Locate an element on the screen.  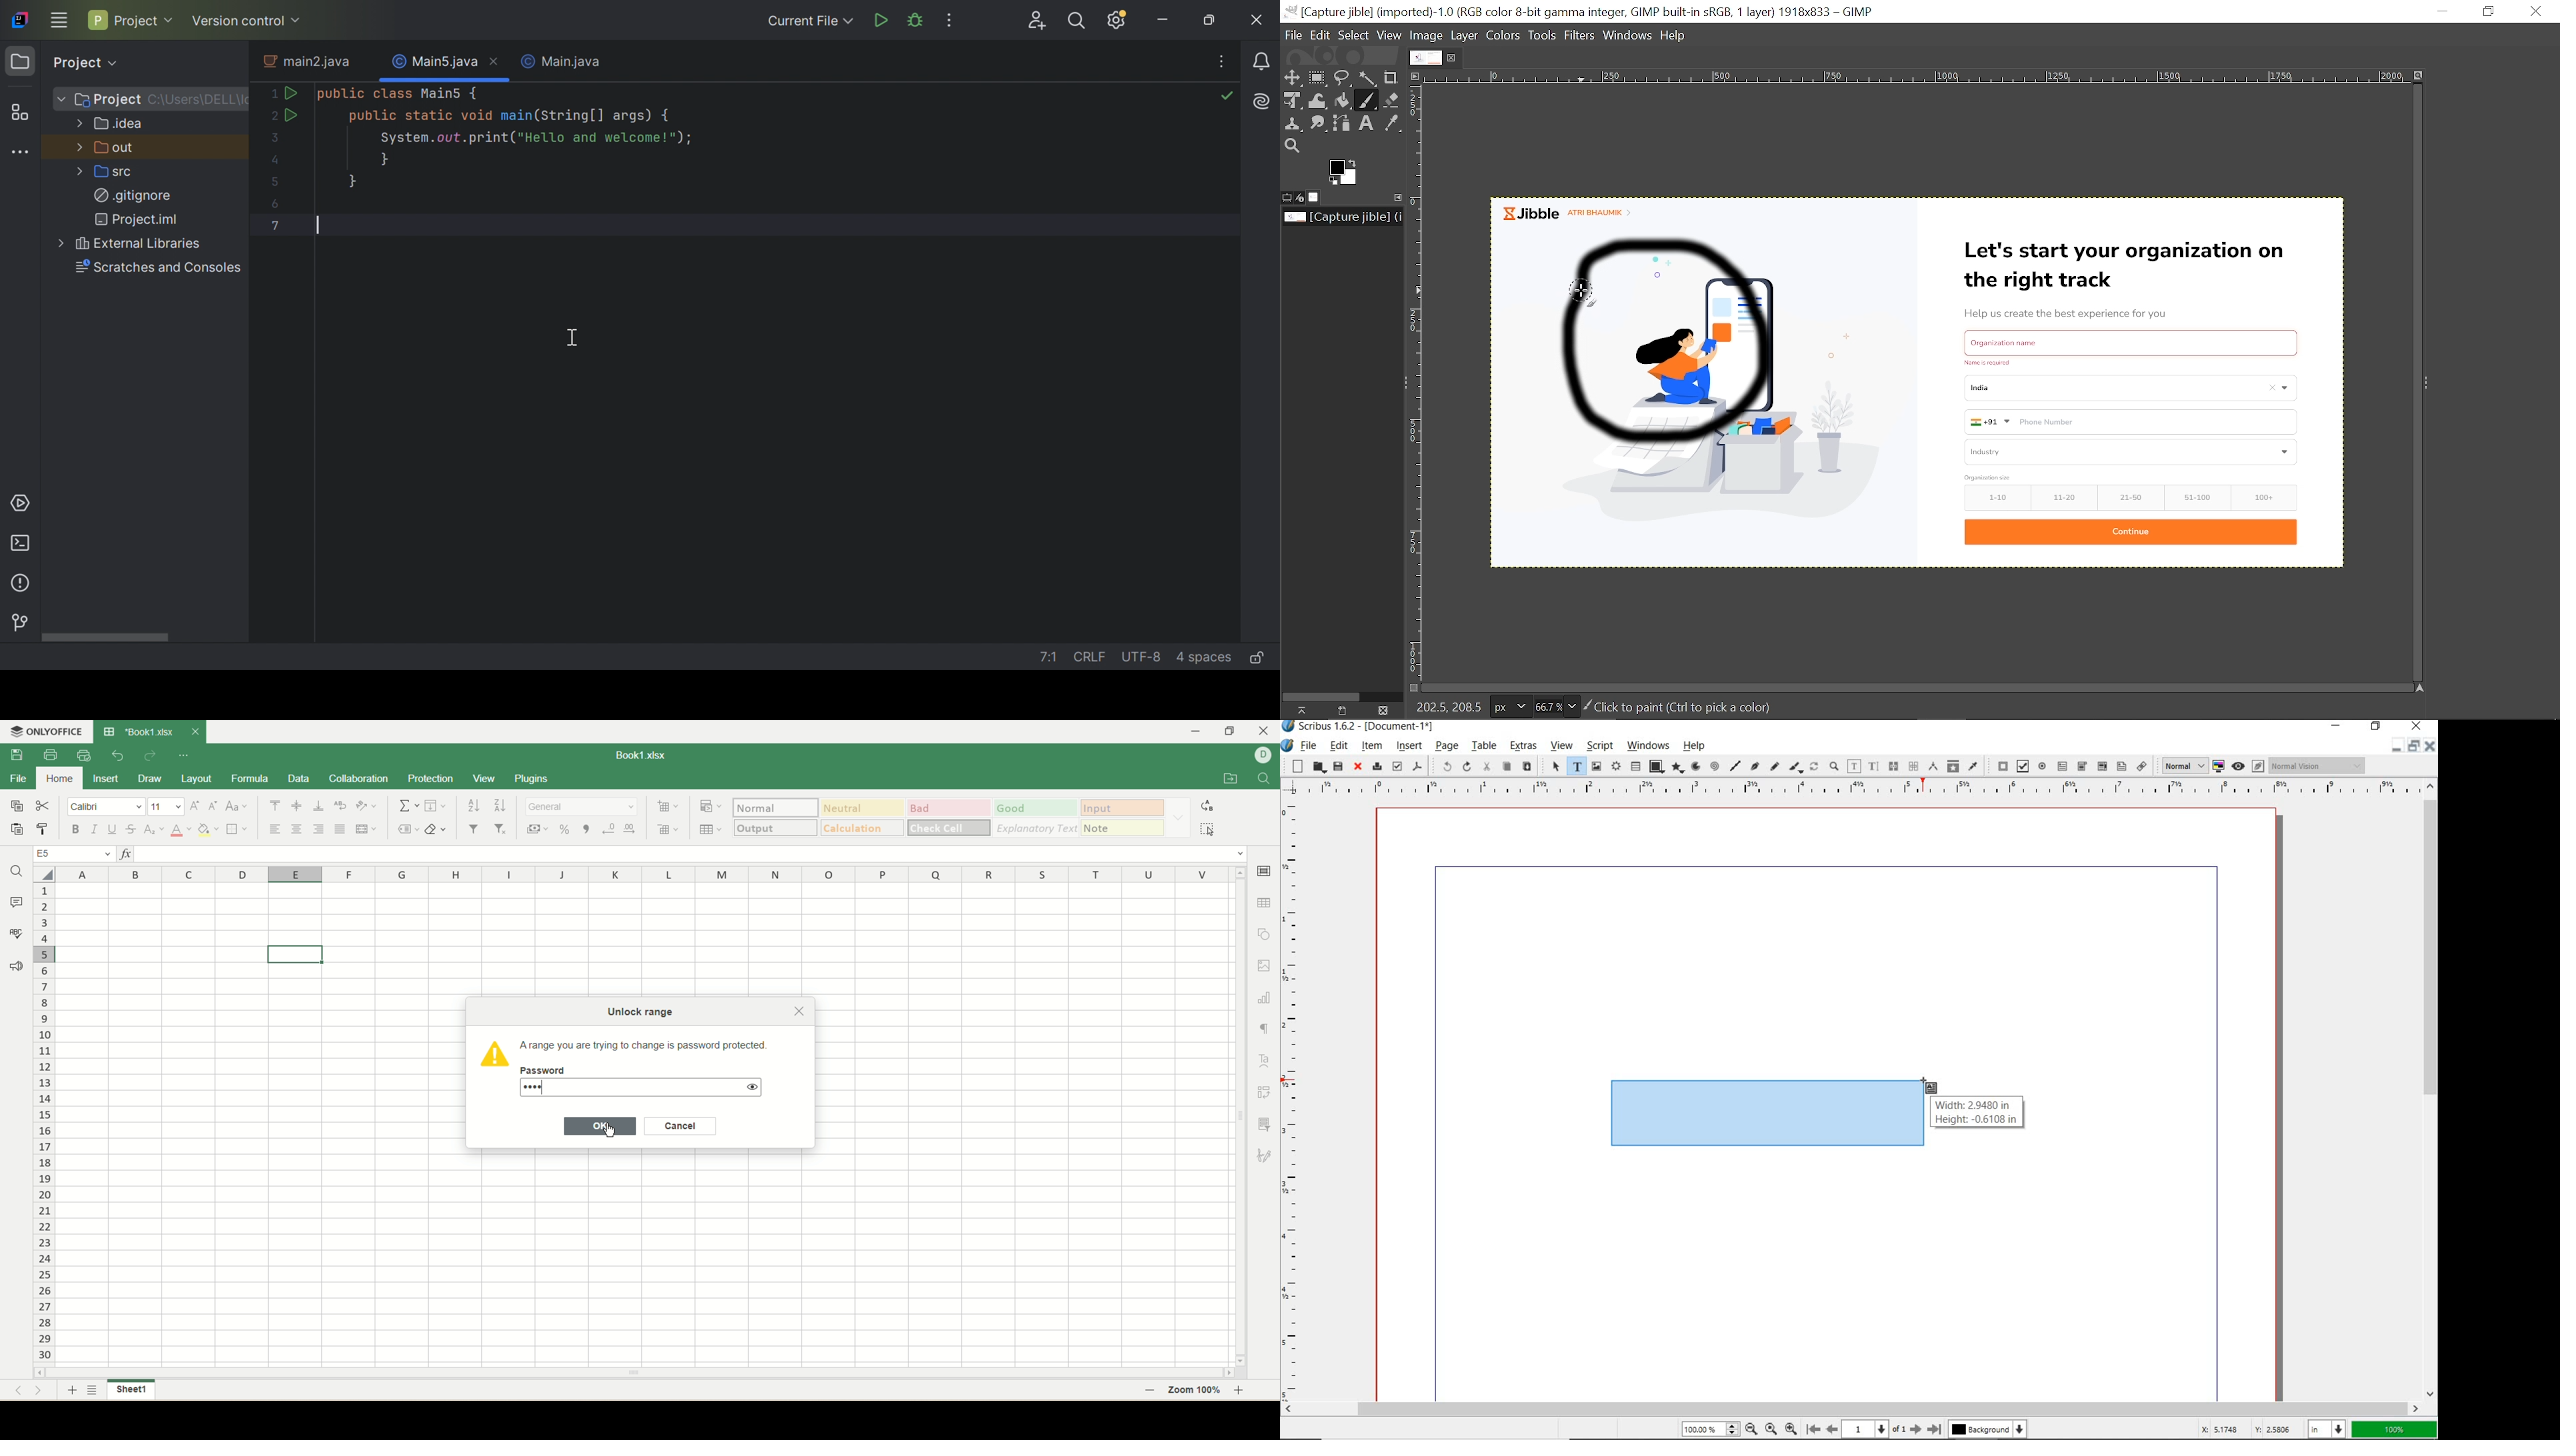
edit text with story editor is located at coordinates (1873, 766).